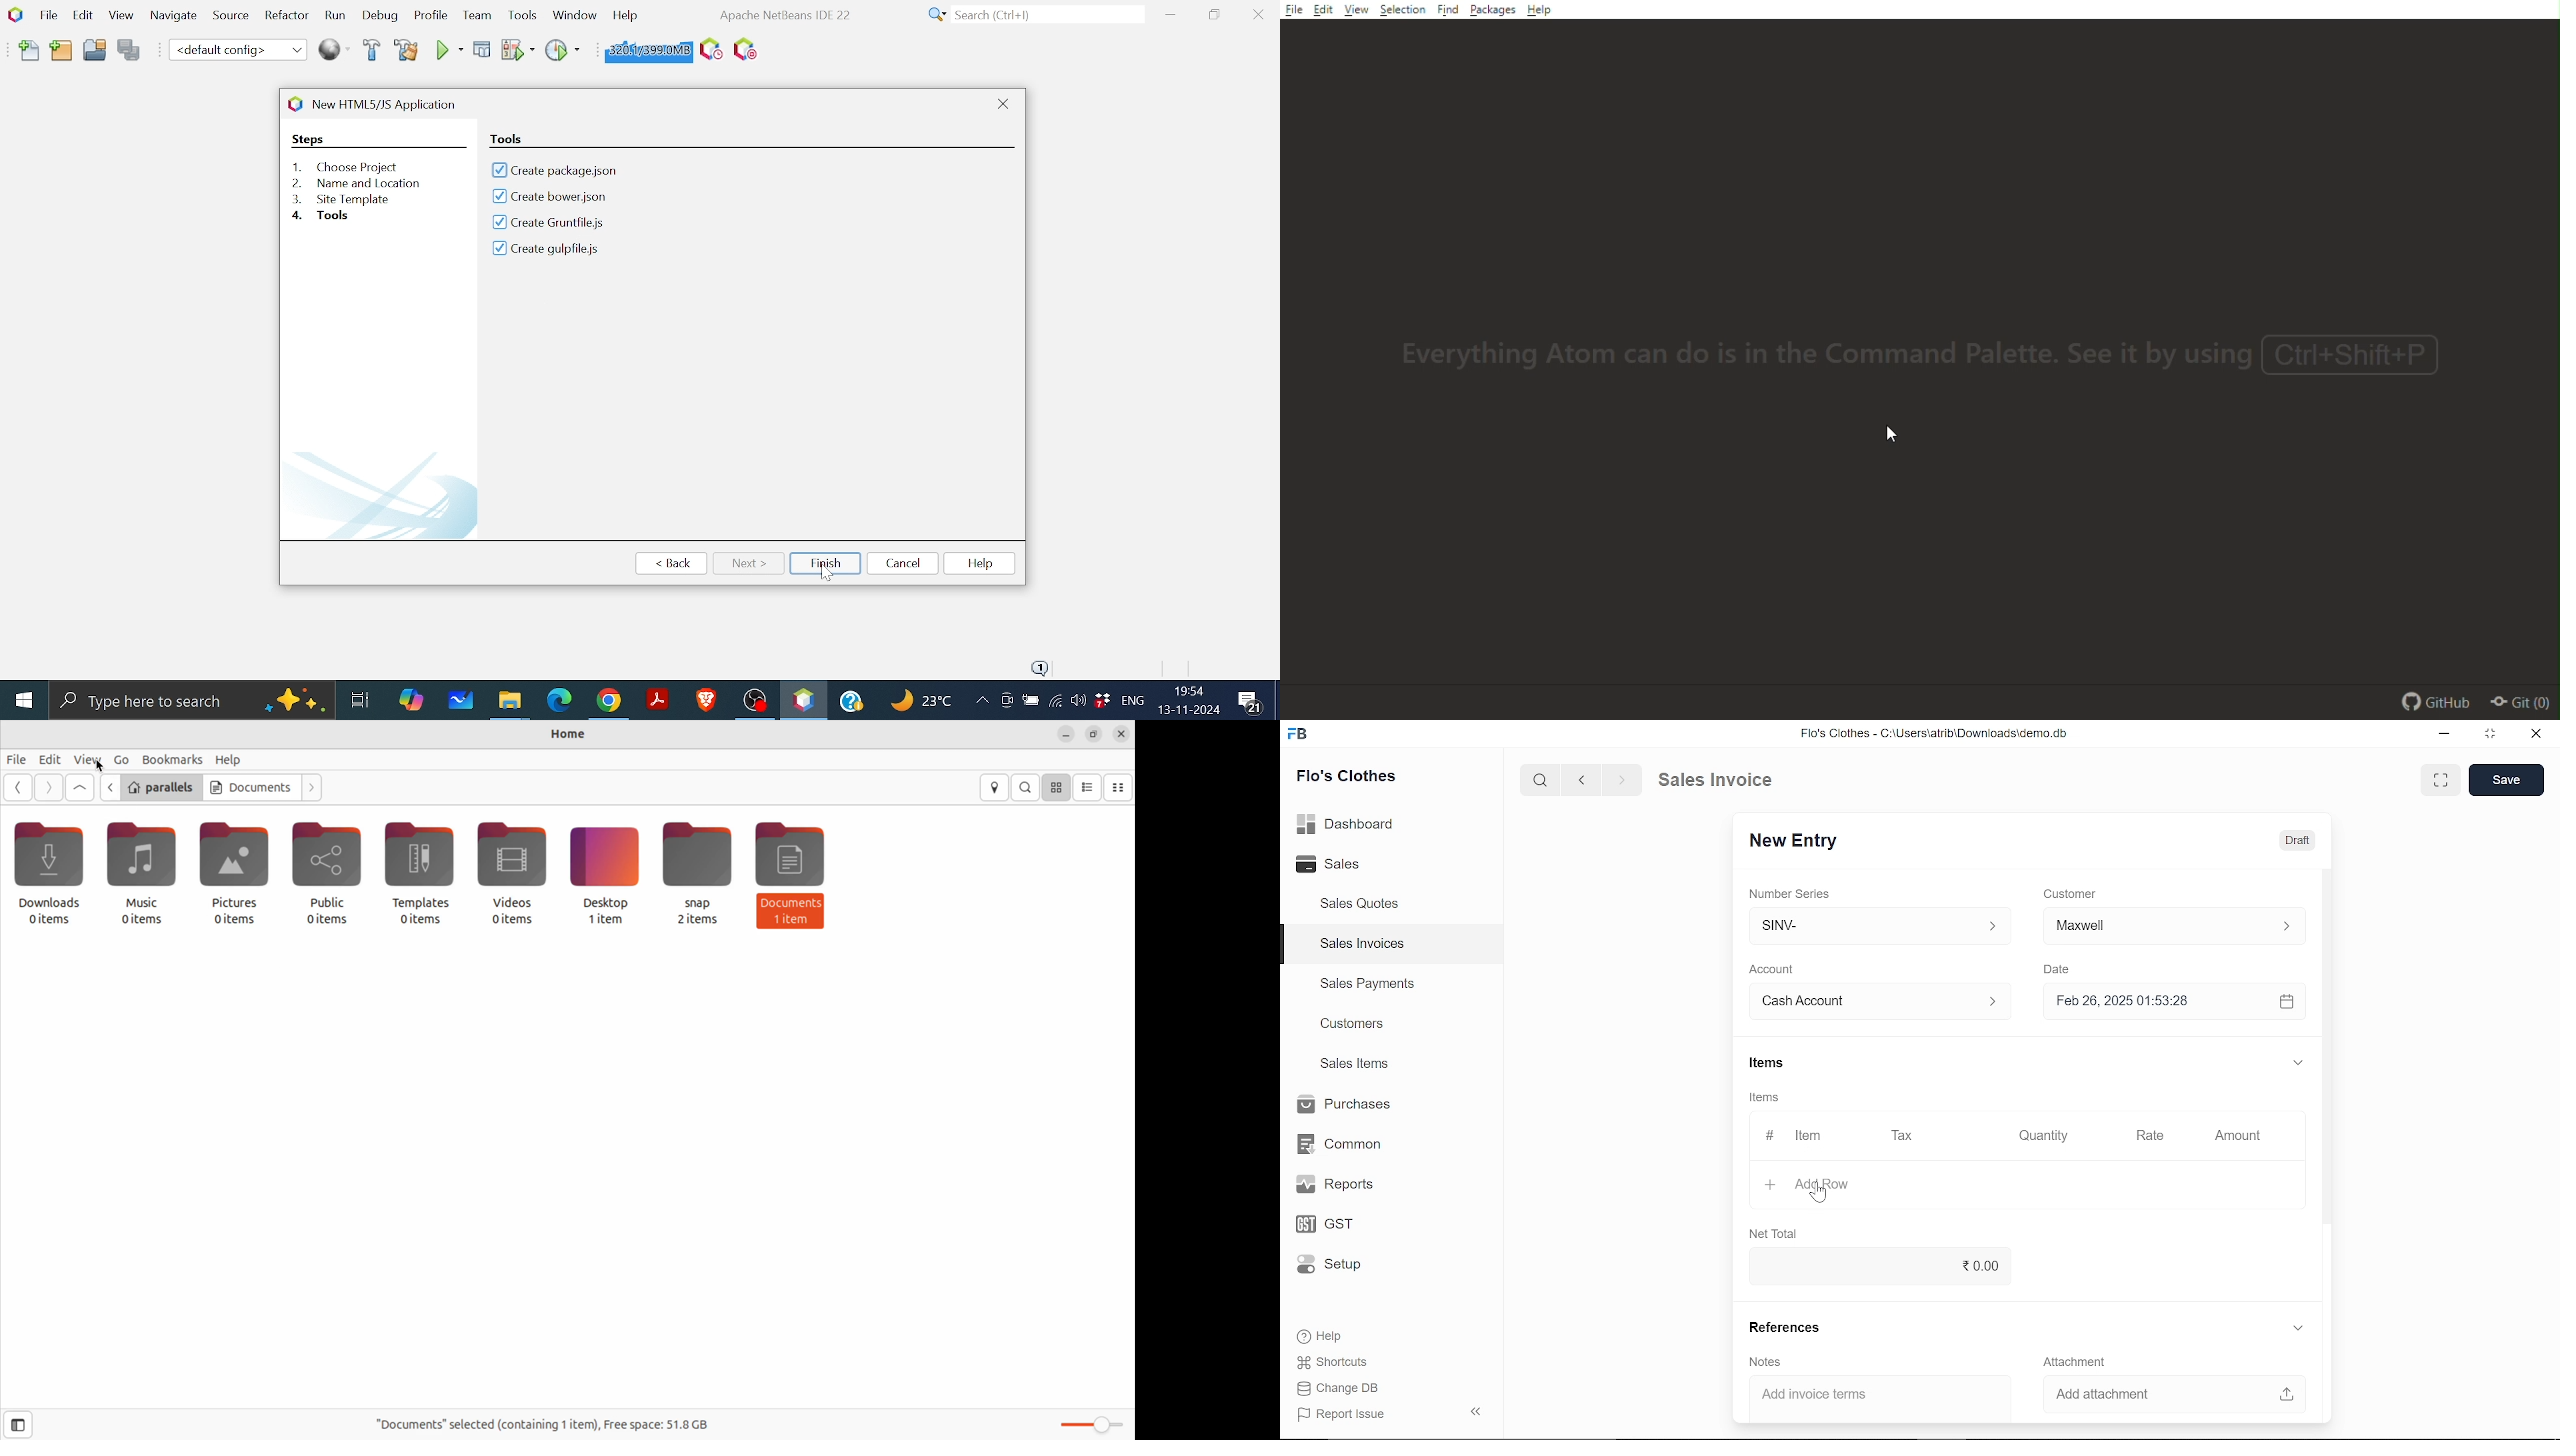 The width and height of the screenshot is (2576, 1456). Describe the element at coordinates (1730, 779) in the screenshot. I see `Sales Invoice` at that location.